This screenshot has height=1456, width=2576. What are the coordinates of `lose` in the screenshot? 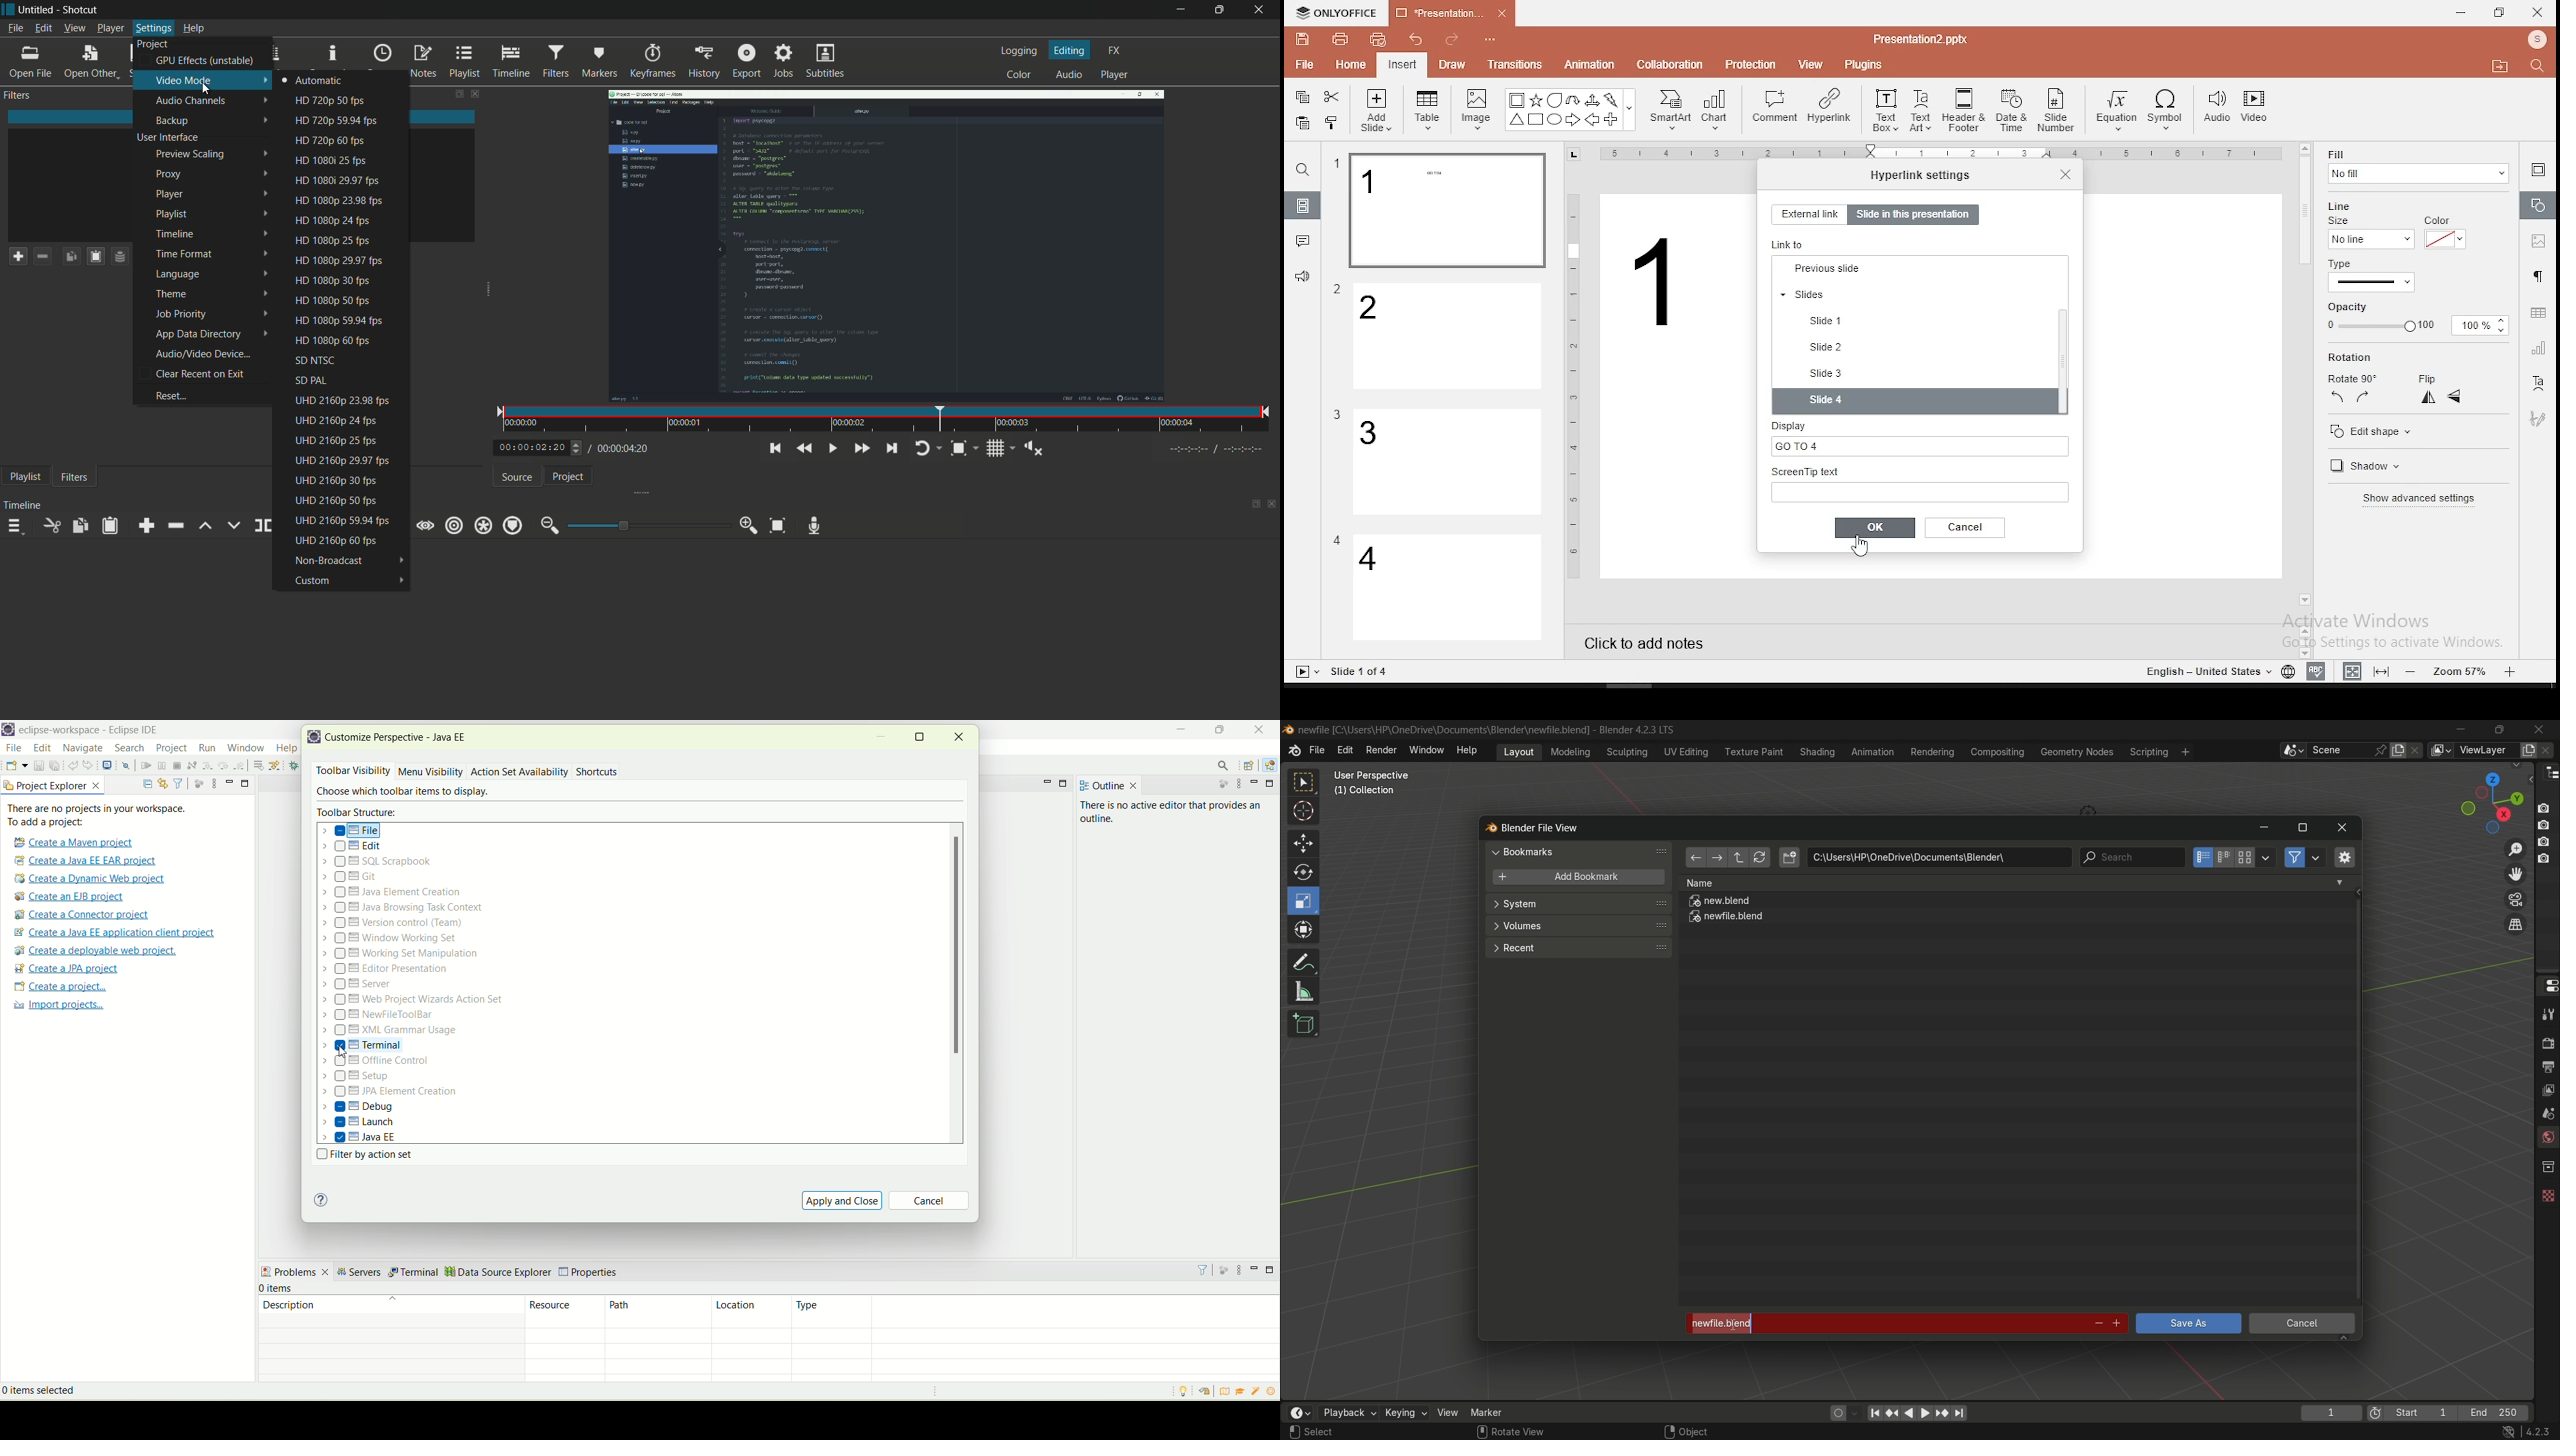 It's located at (959, 736).